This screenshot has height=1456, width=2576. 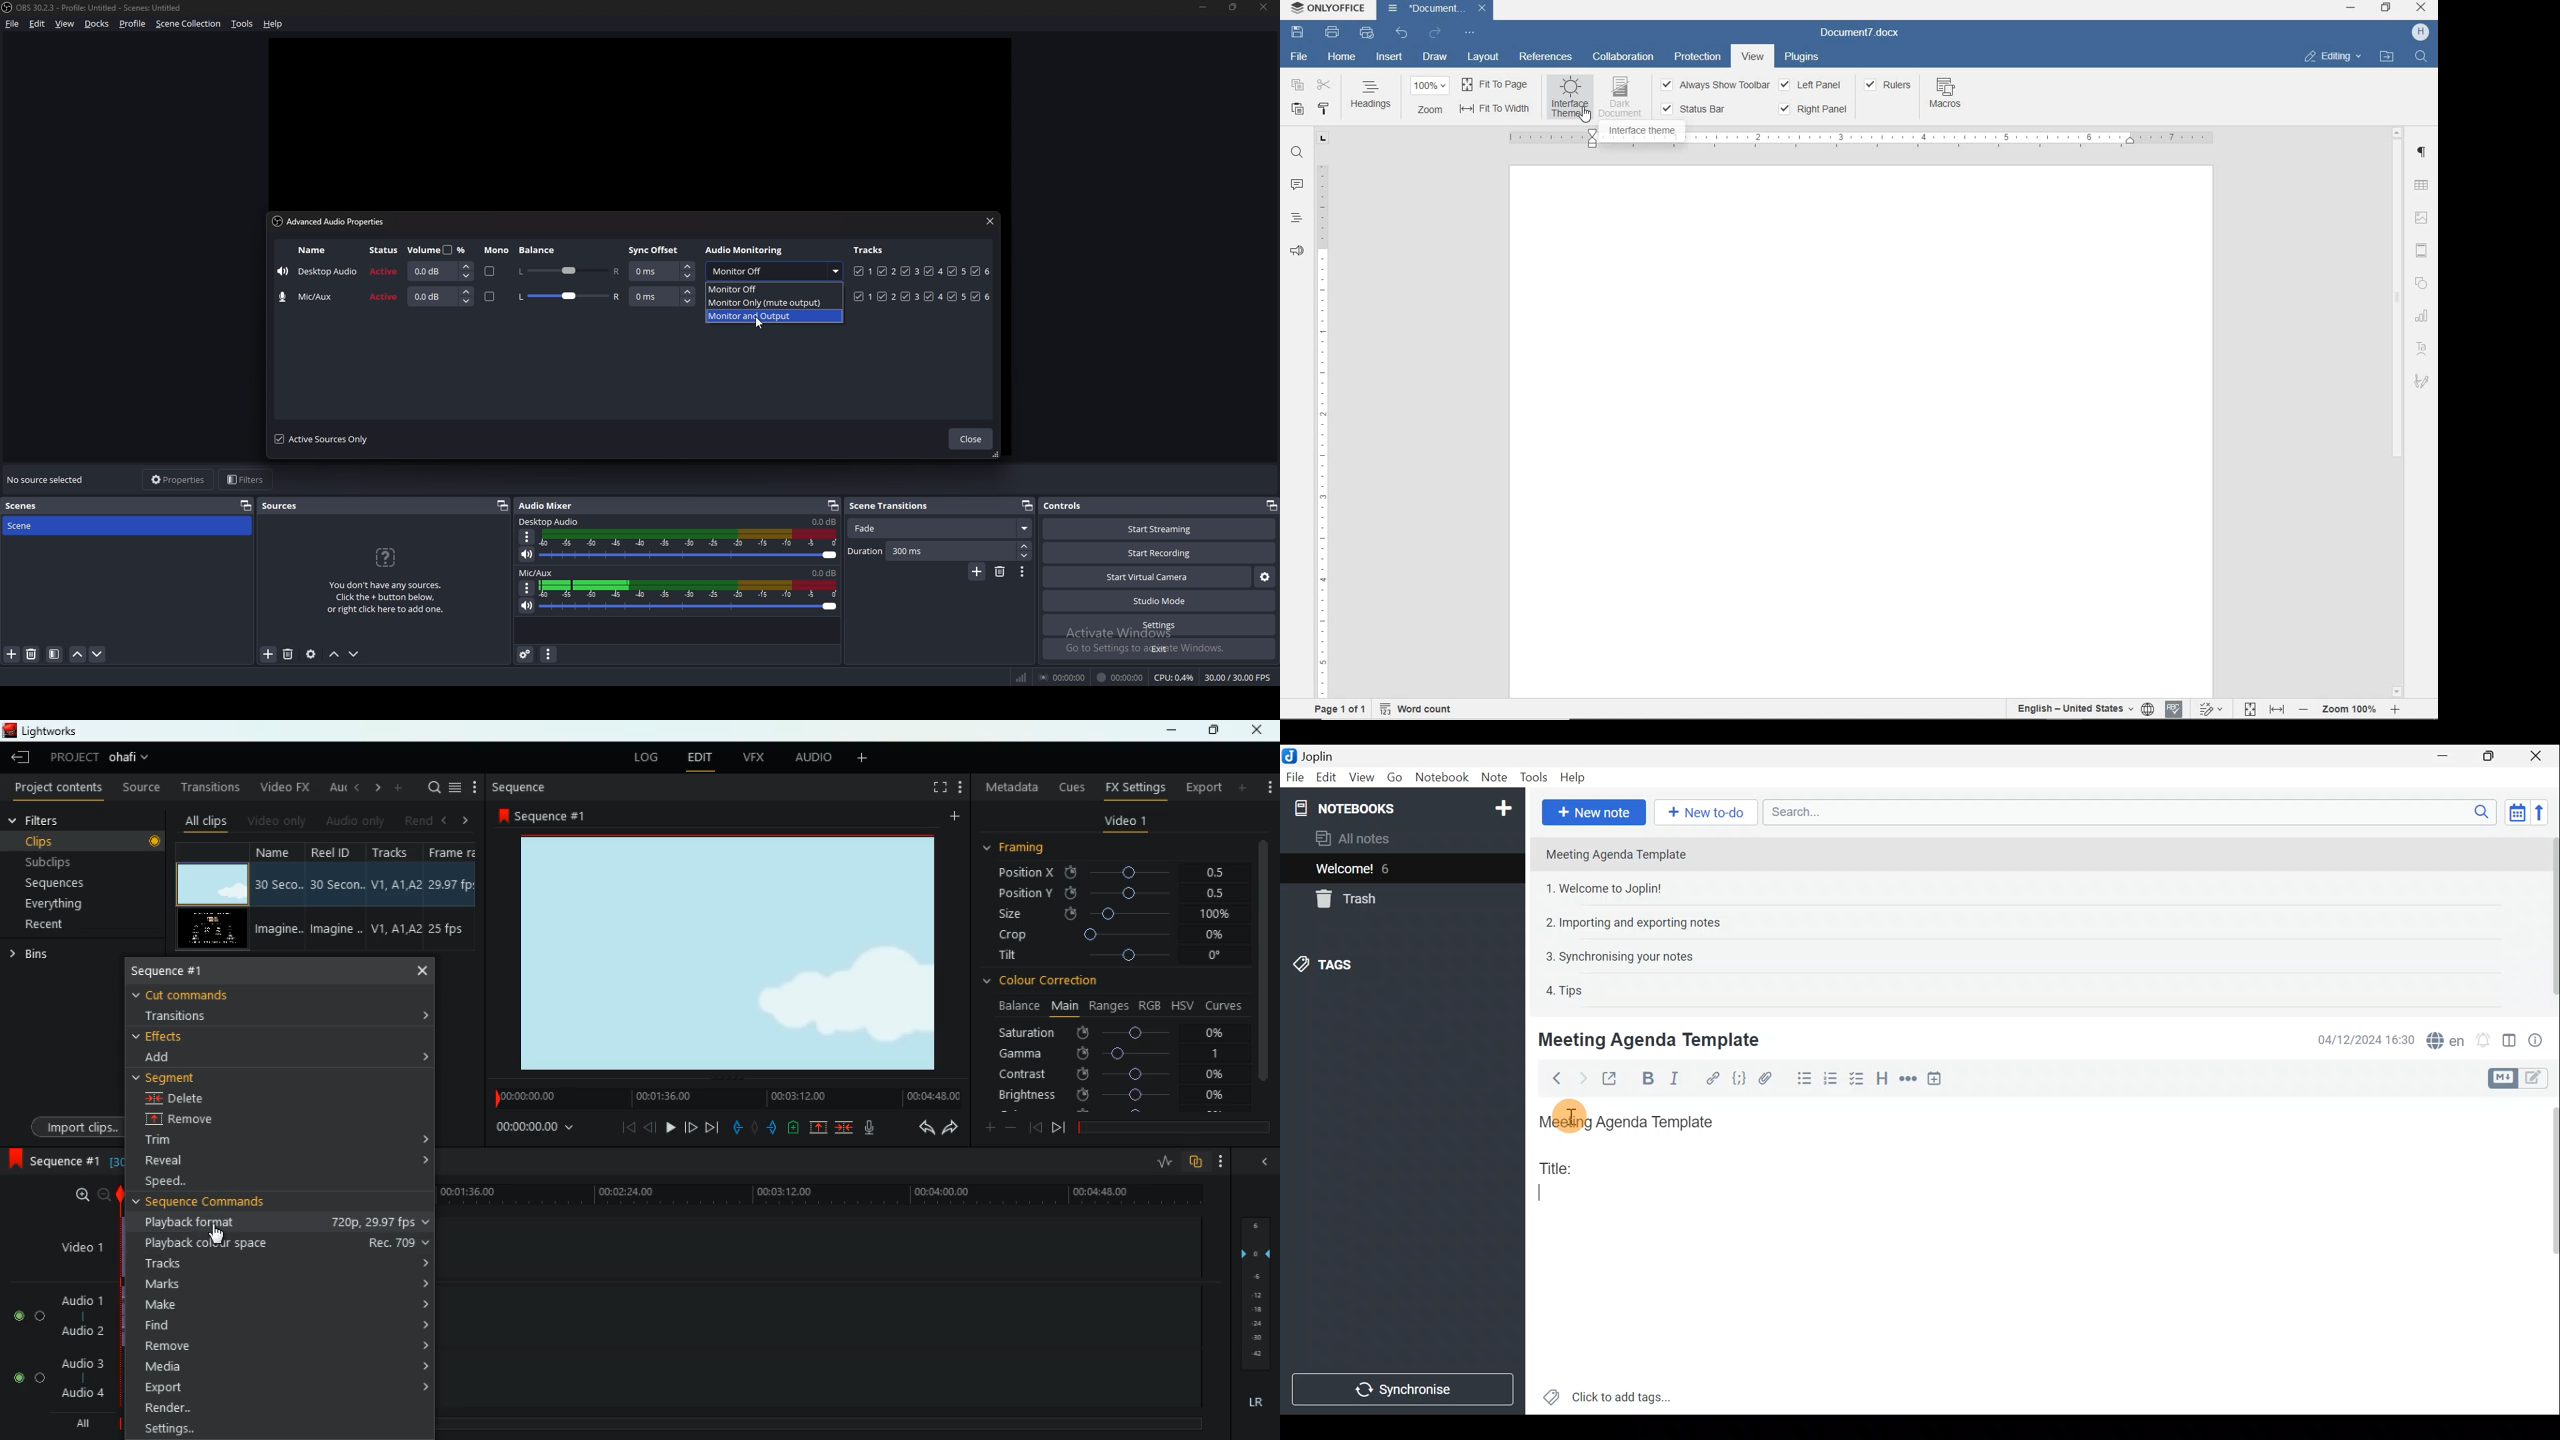 I want to click on mono, so click(x=487, y=272).